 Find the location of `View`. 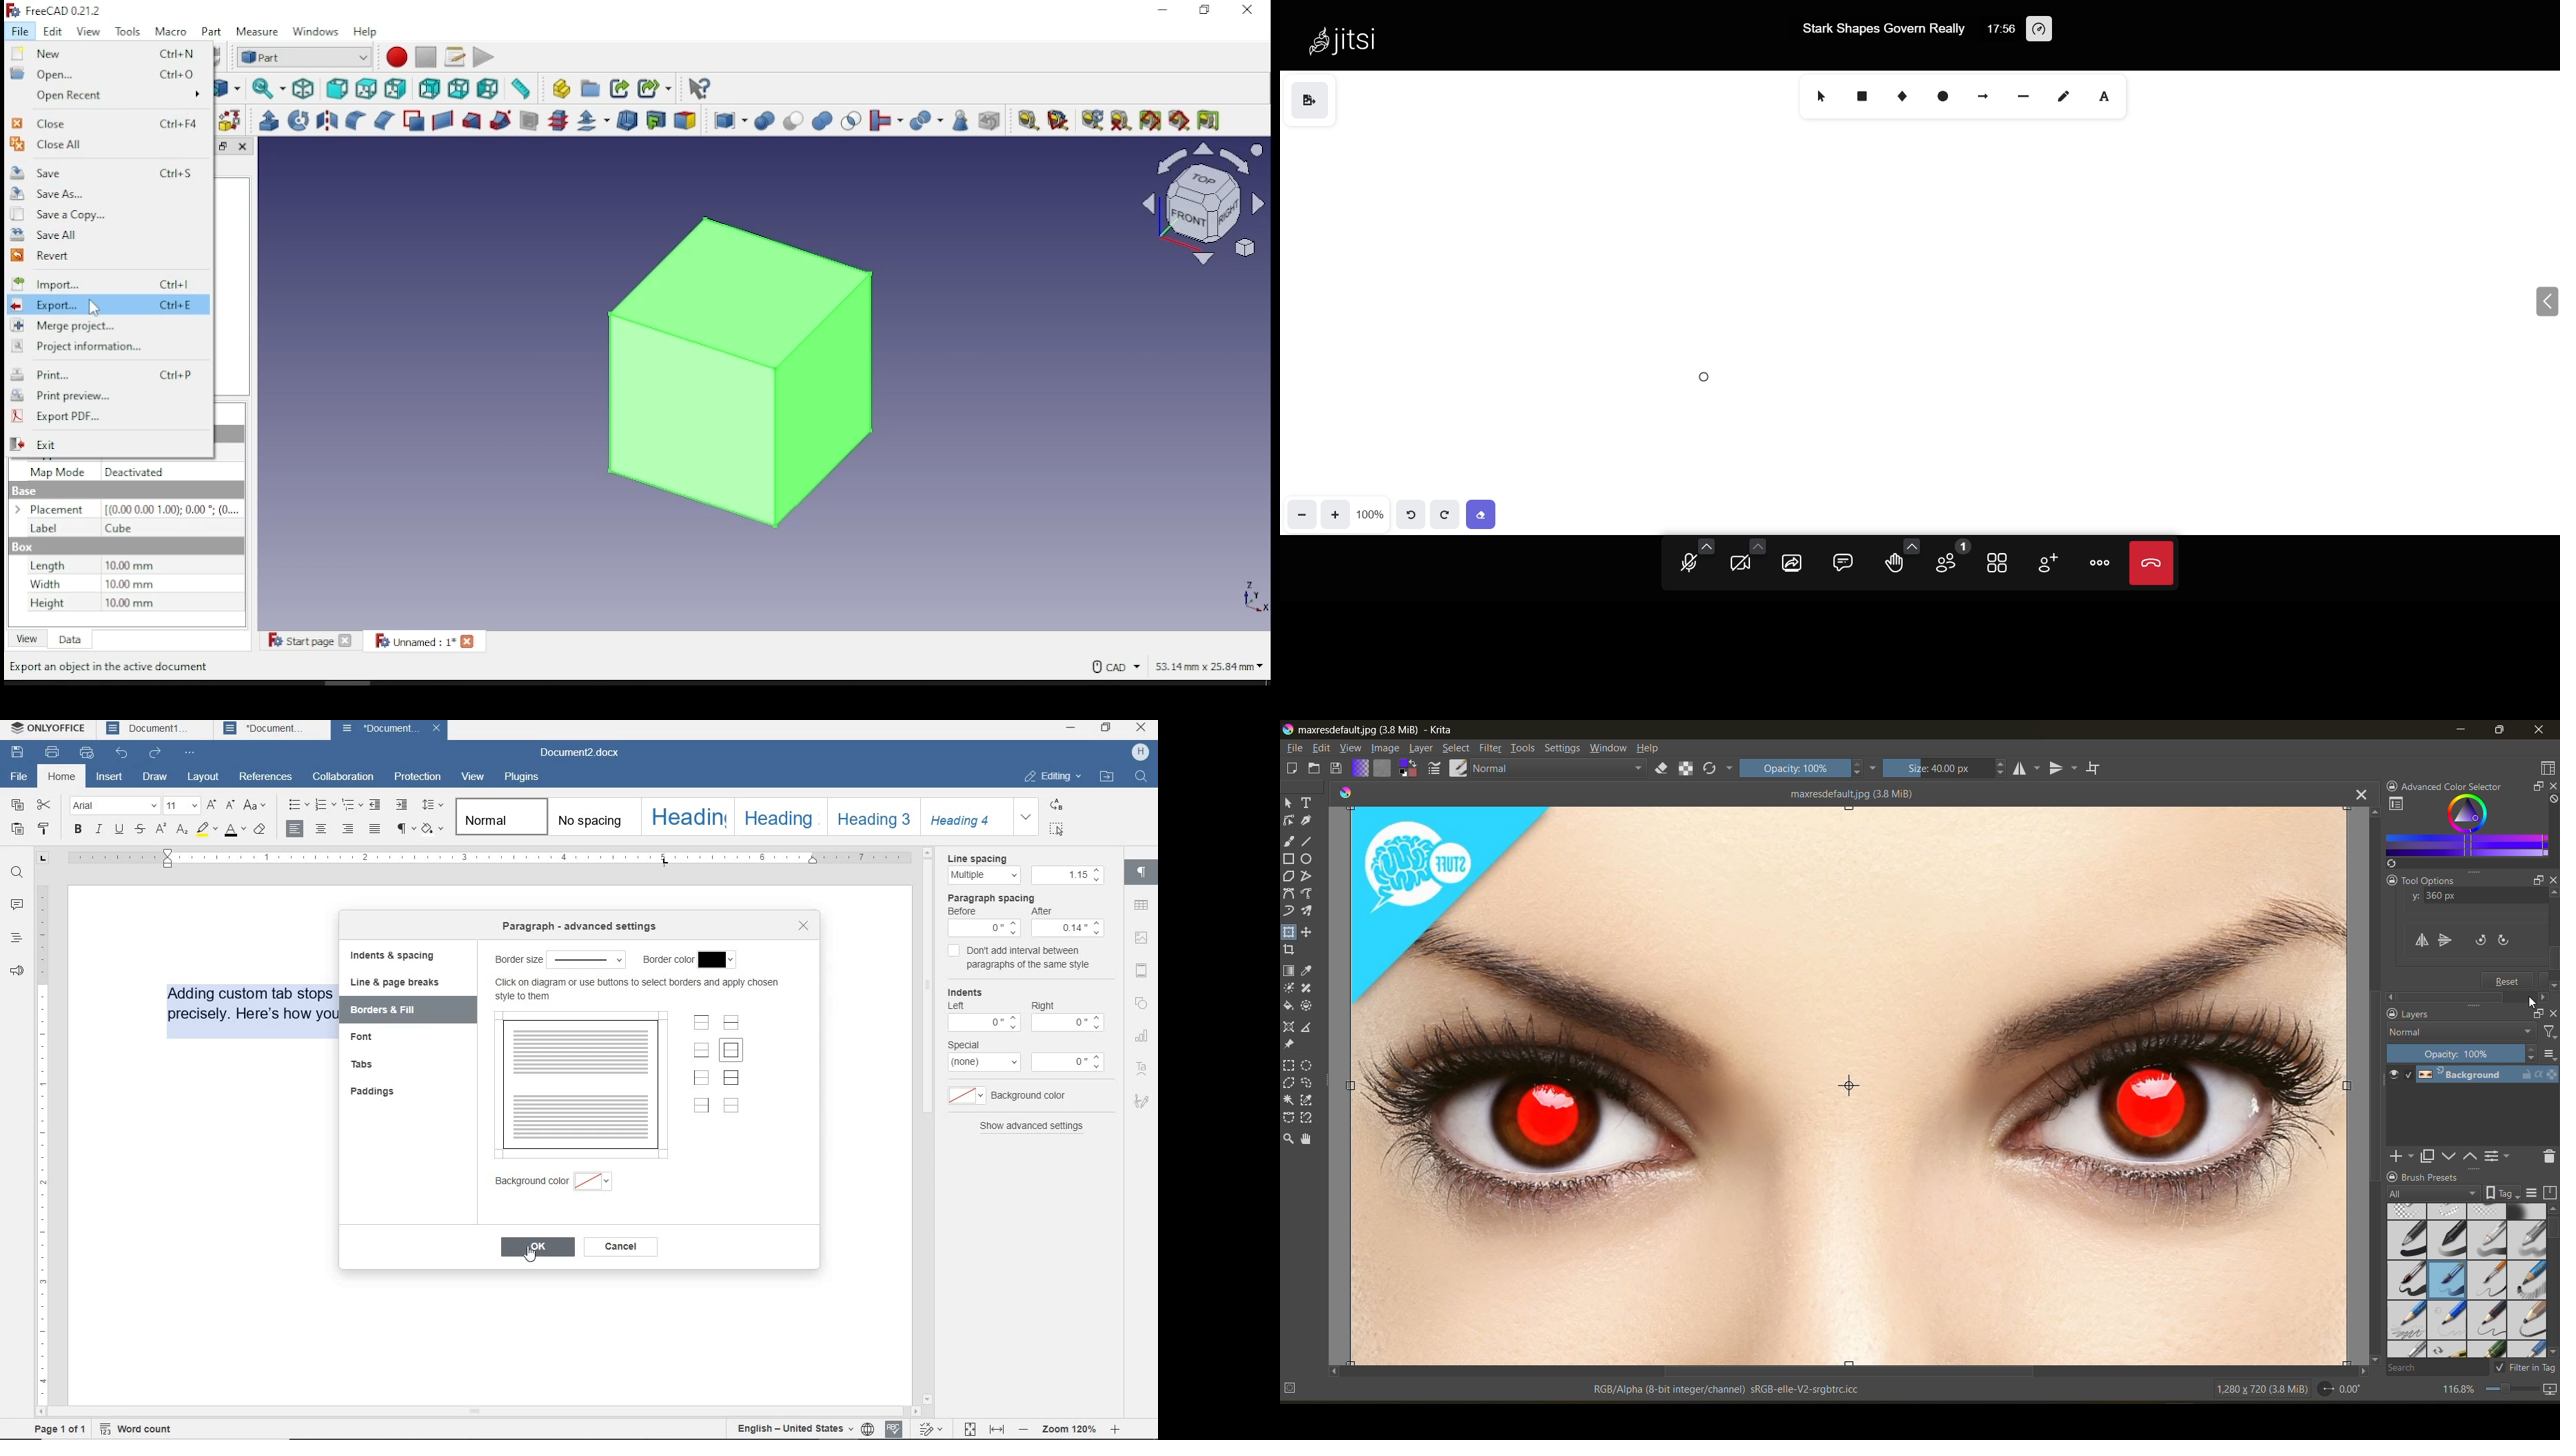

View is located at coordinates (87, 31).